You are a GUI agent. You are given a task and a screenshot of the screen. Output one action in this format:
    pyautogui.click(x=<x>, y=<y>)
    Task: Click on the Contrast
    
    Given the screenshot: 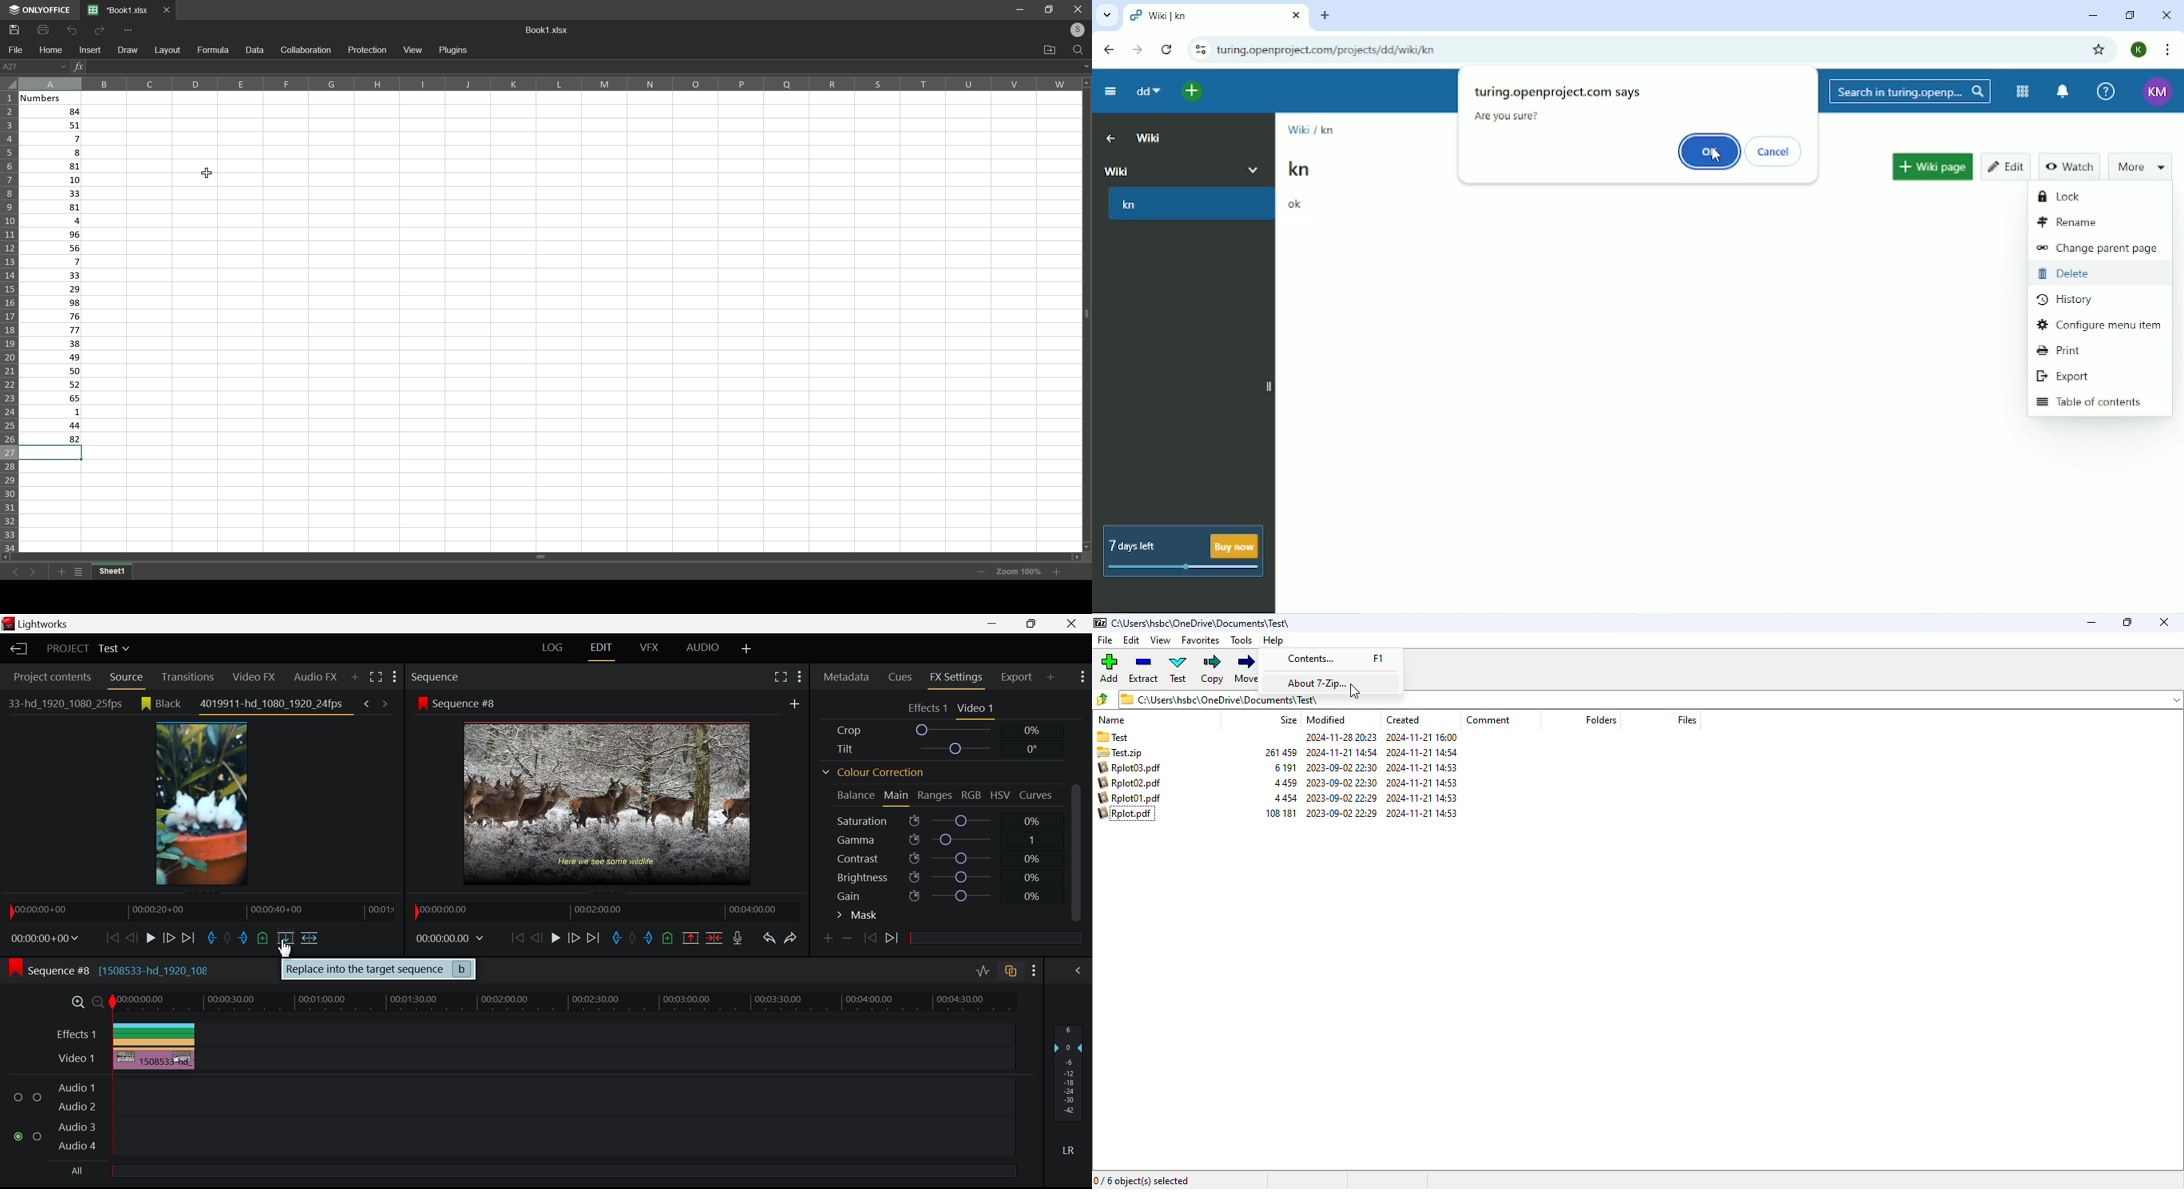 What is the action you would take?
    pyautogui.click(x=944, y=857)
    